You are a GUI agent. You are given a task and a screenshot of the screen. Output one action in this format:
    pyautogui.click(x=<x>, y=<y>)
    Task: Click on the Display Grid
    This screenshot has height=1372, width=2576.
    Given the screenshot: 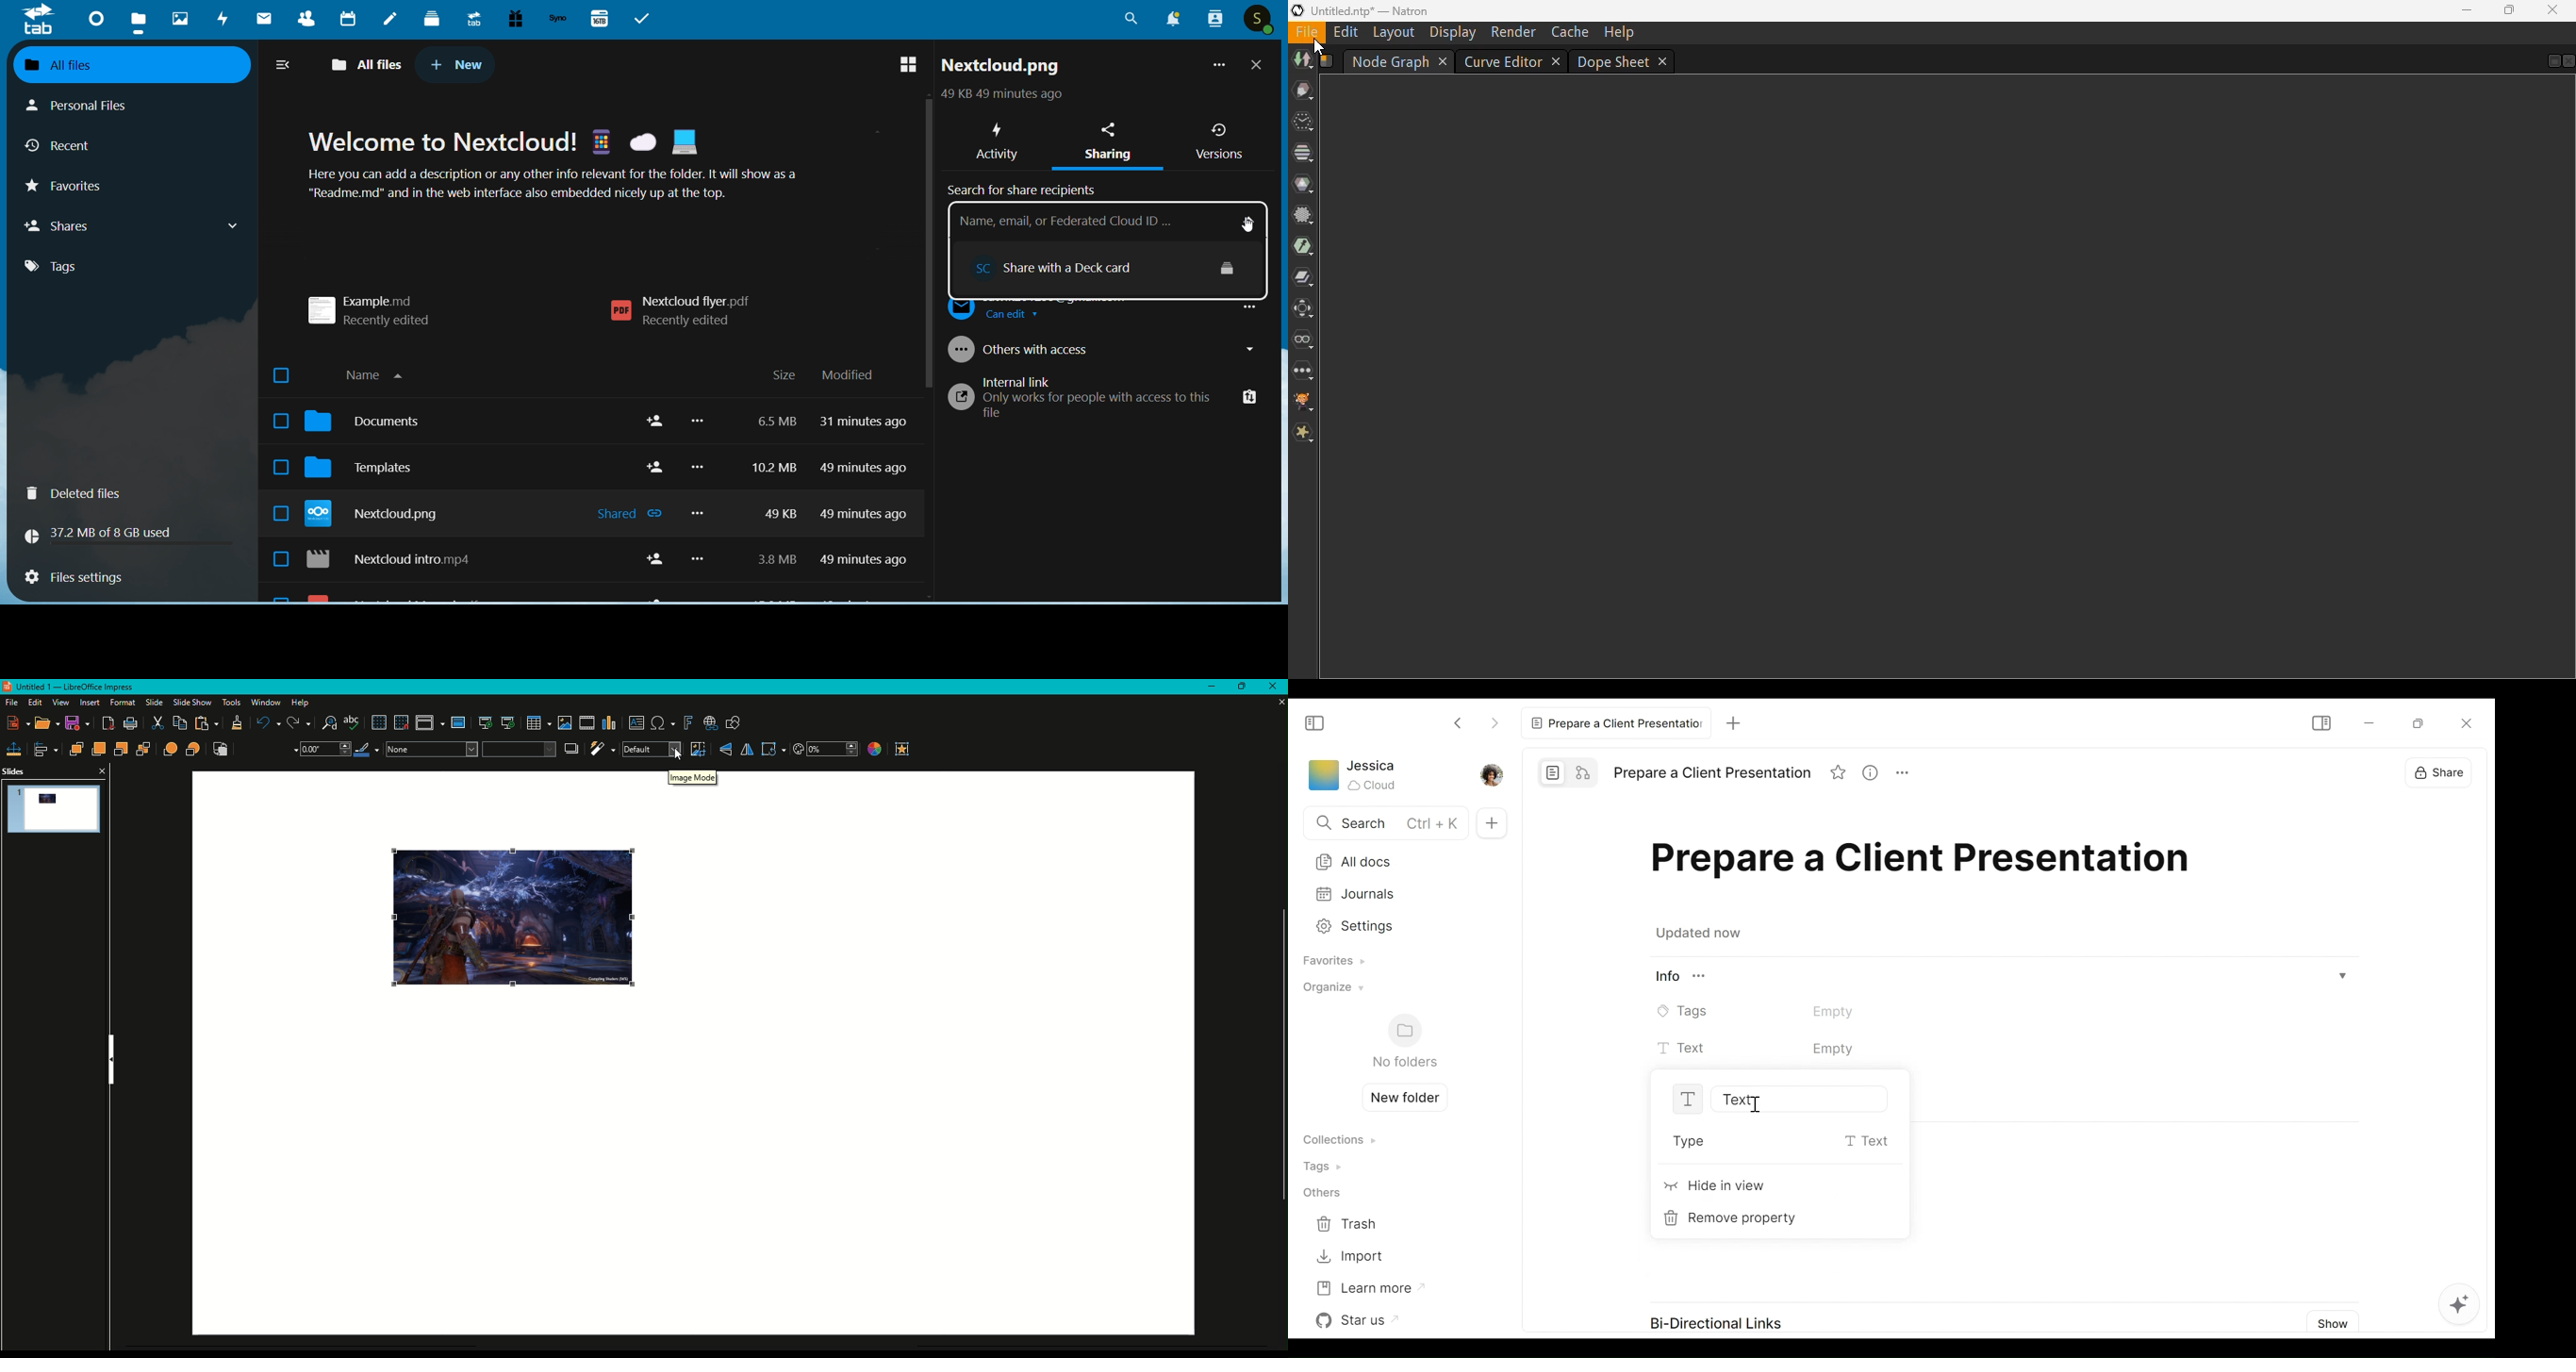 What is the action you would take?
    pyautogui.click(x=377, y=723)
    